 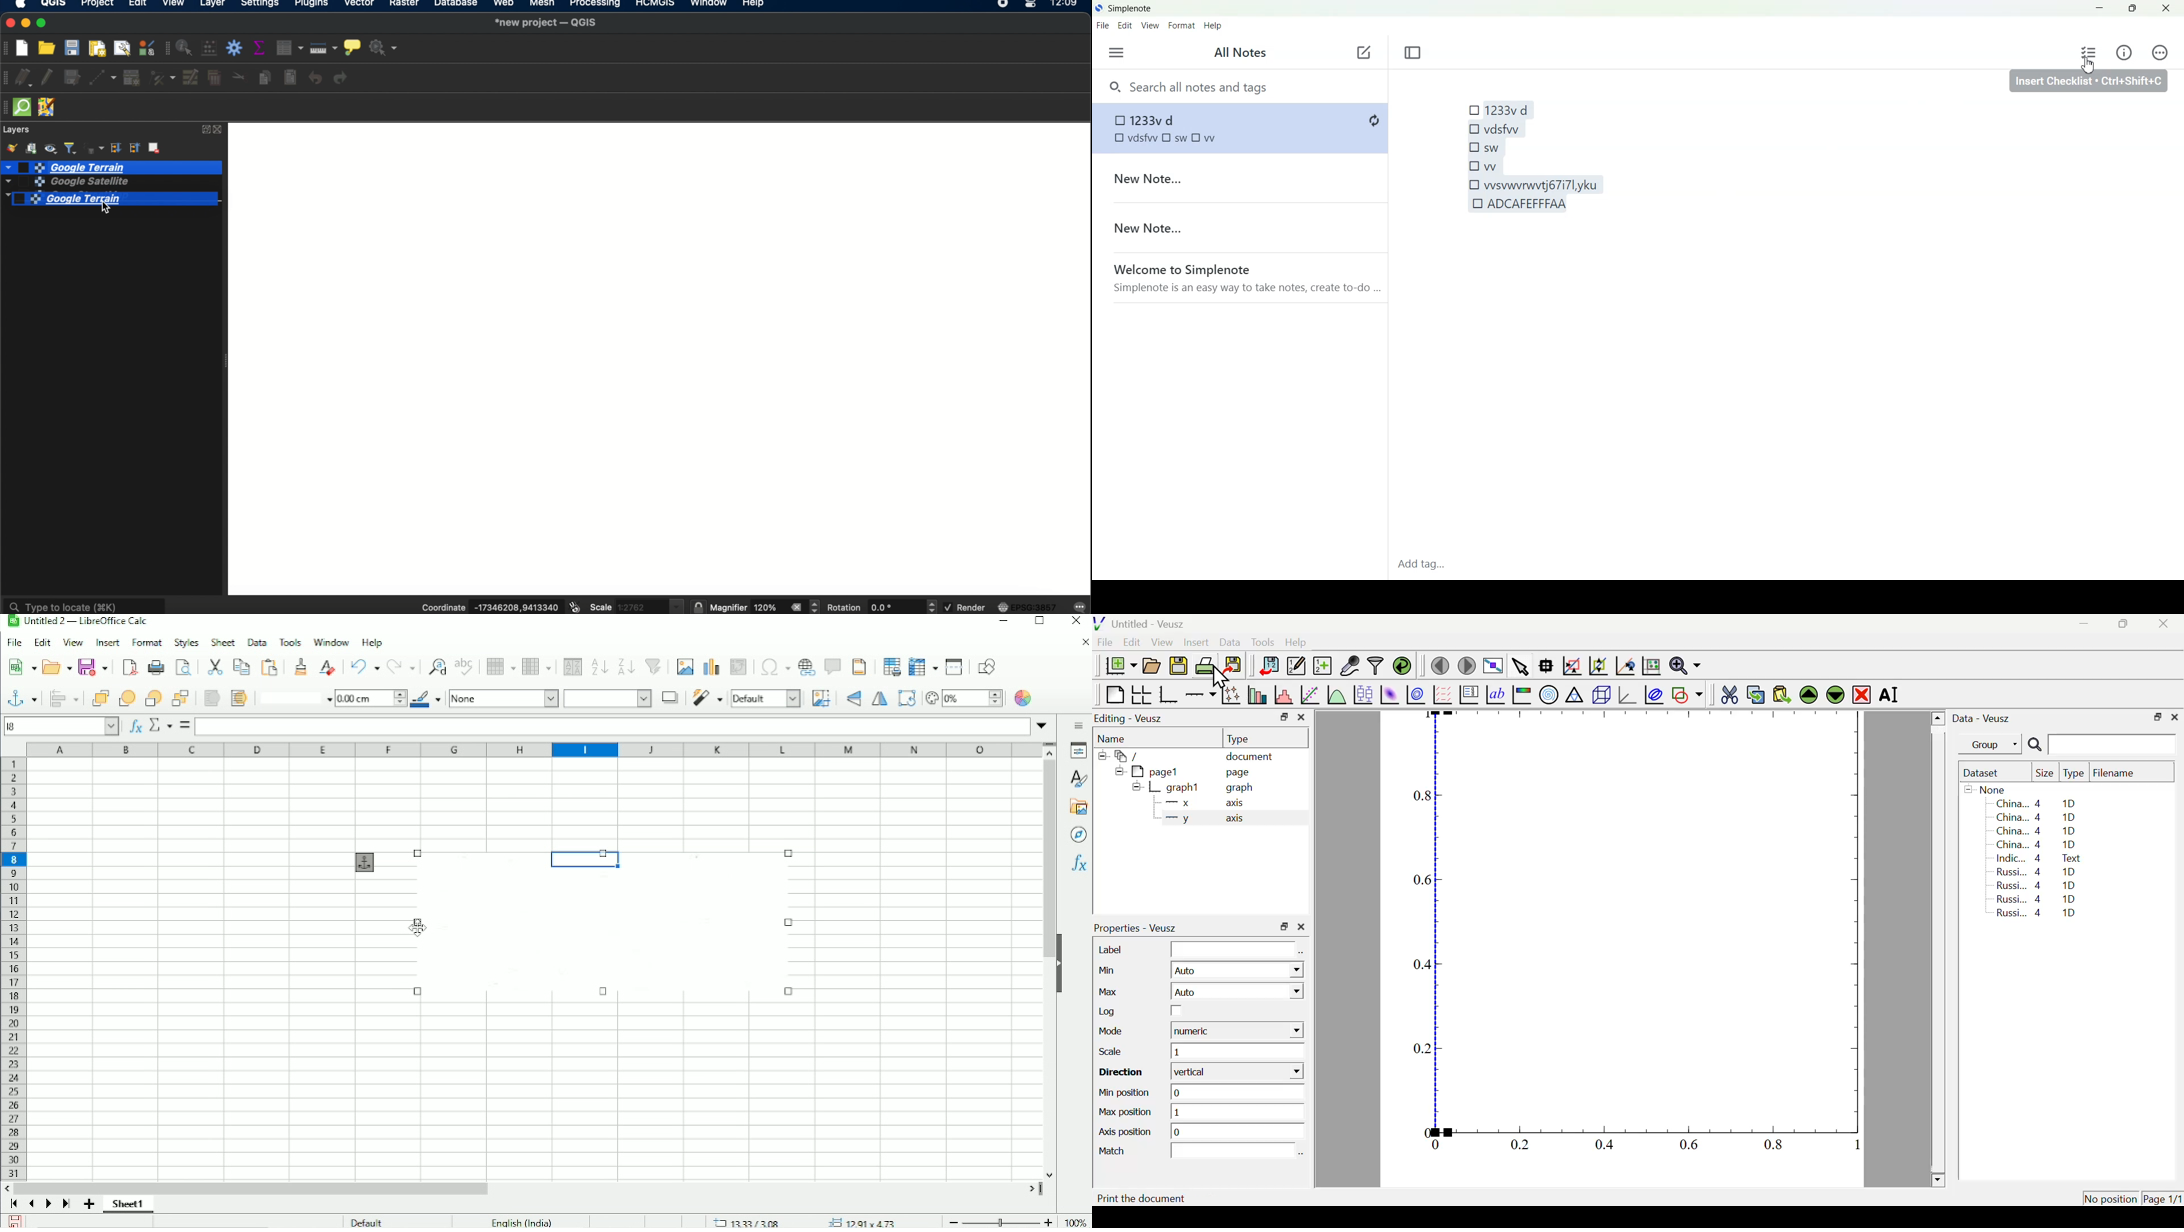 What do you see at coordinates (1375, 665) in the screenshot?
I see `Filter Data` at bounding box center [1375, 665].